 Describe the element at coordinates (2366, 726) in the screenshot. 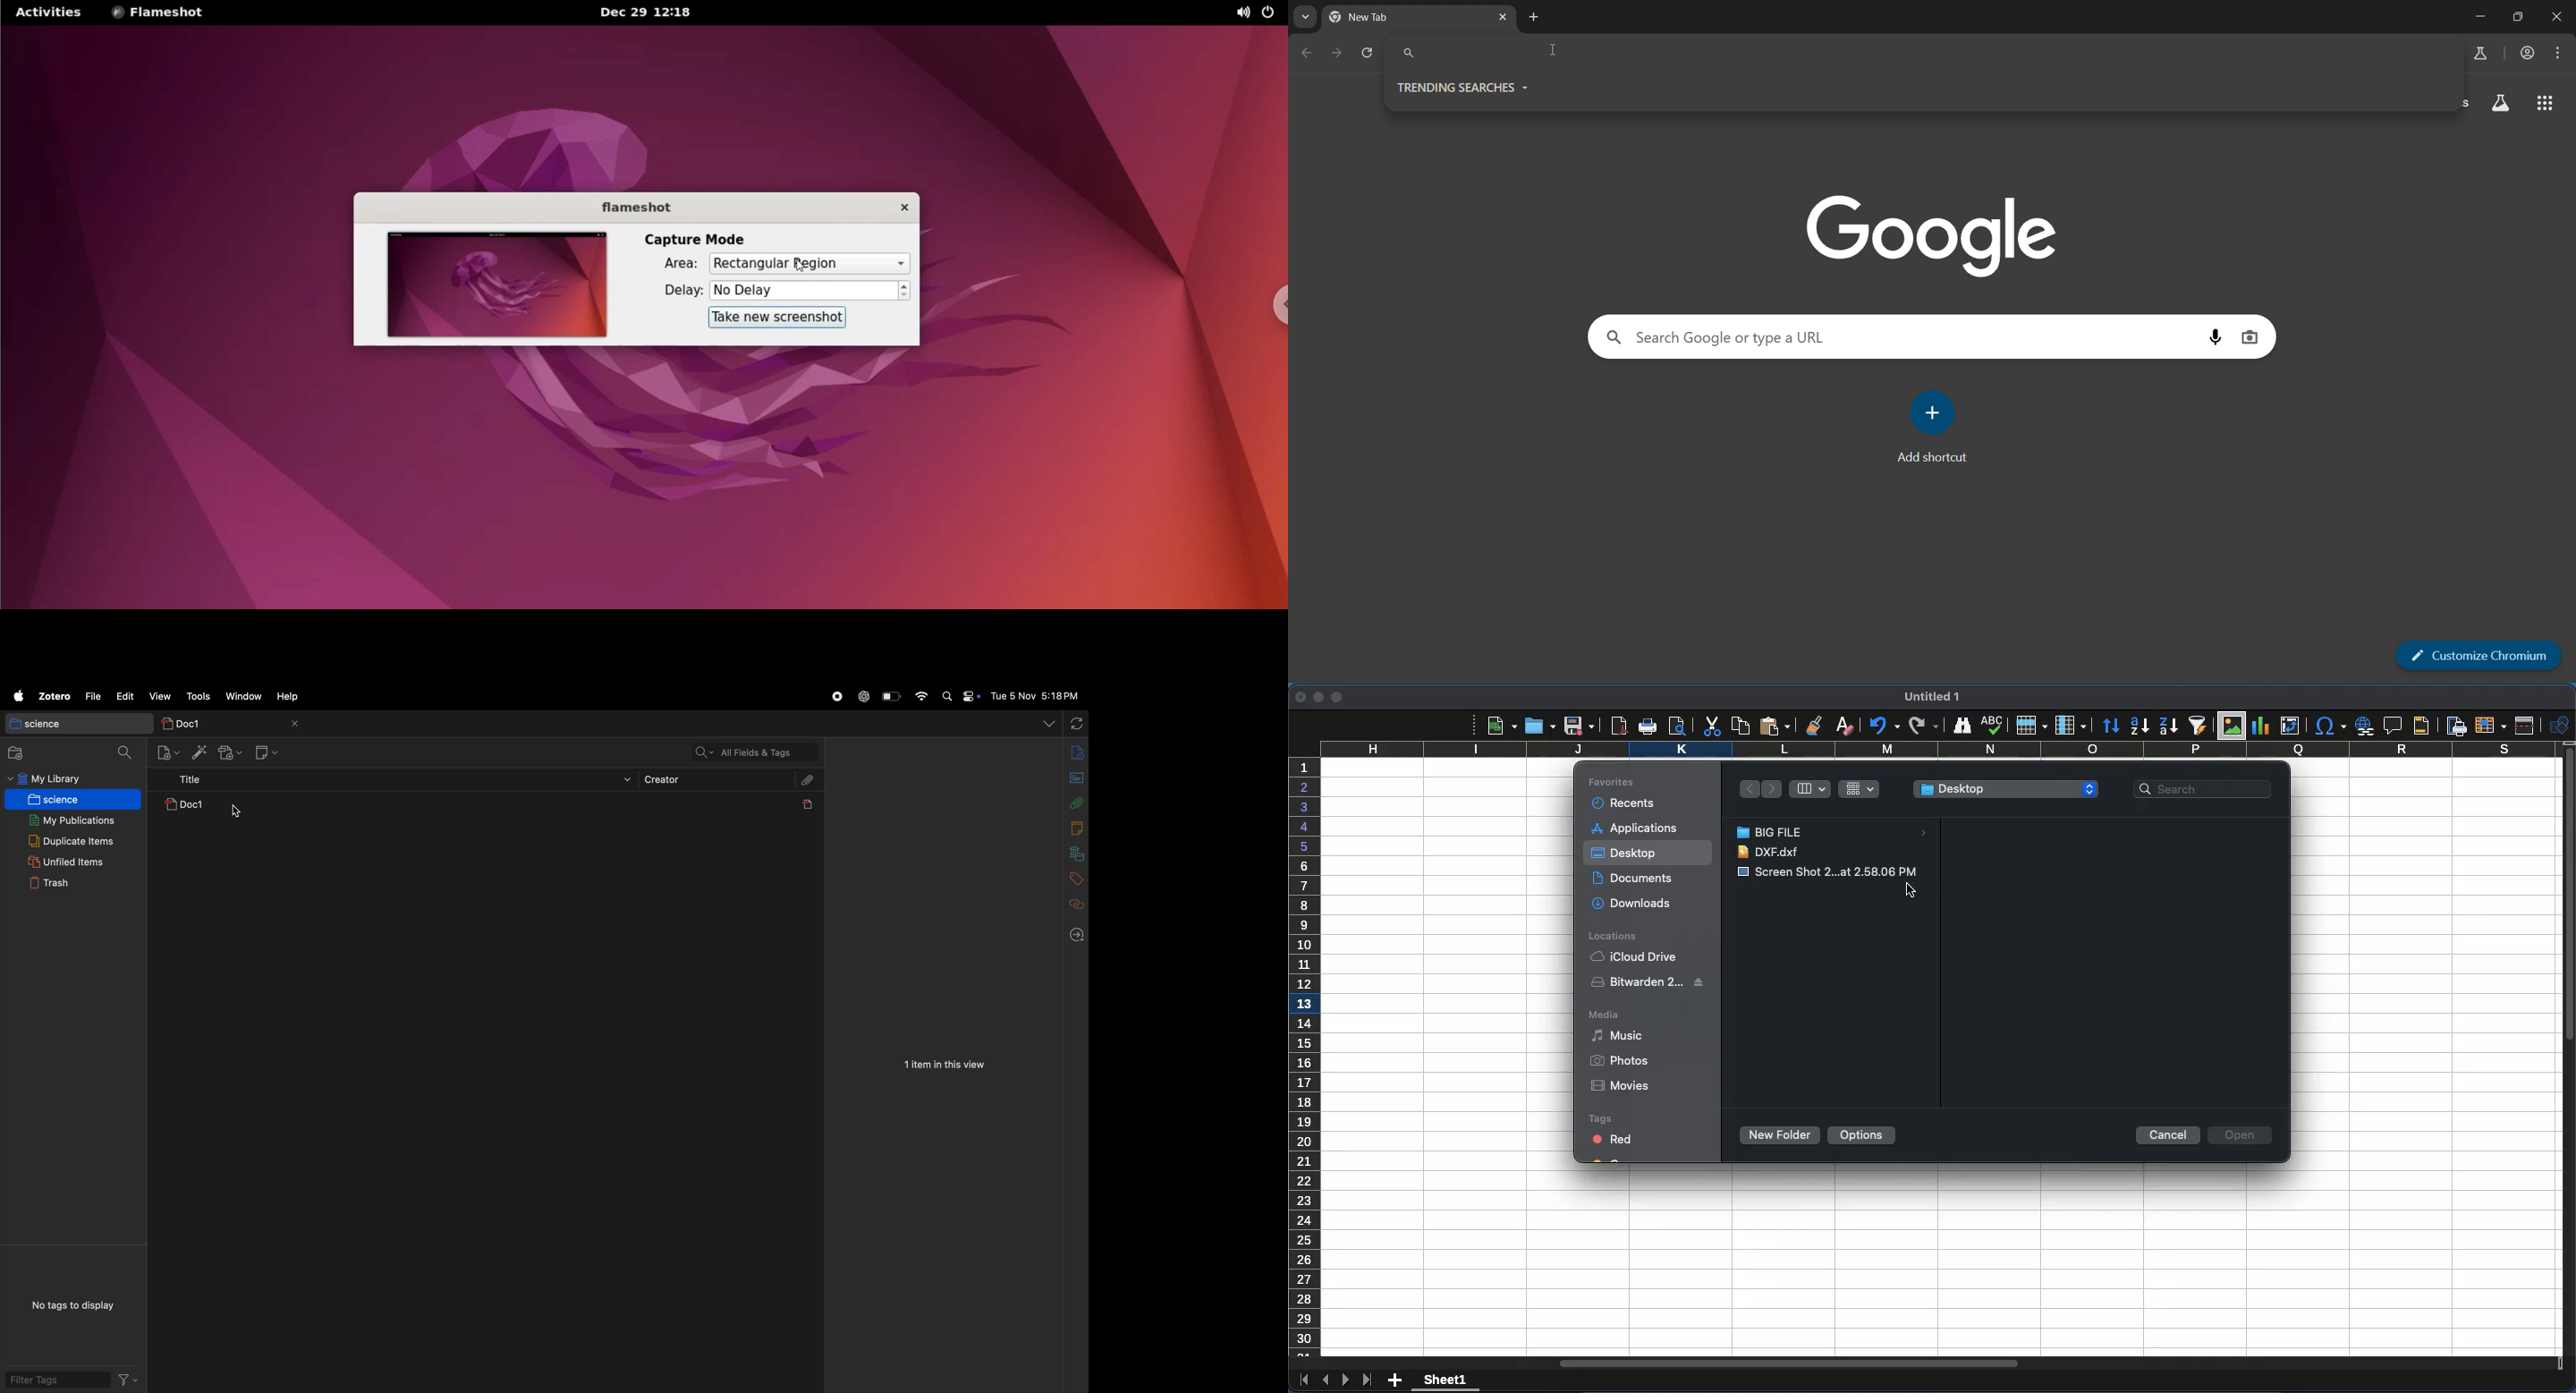

I see `hyperlink` at that location.